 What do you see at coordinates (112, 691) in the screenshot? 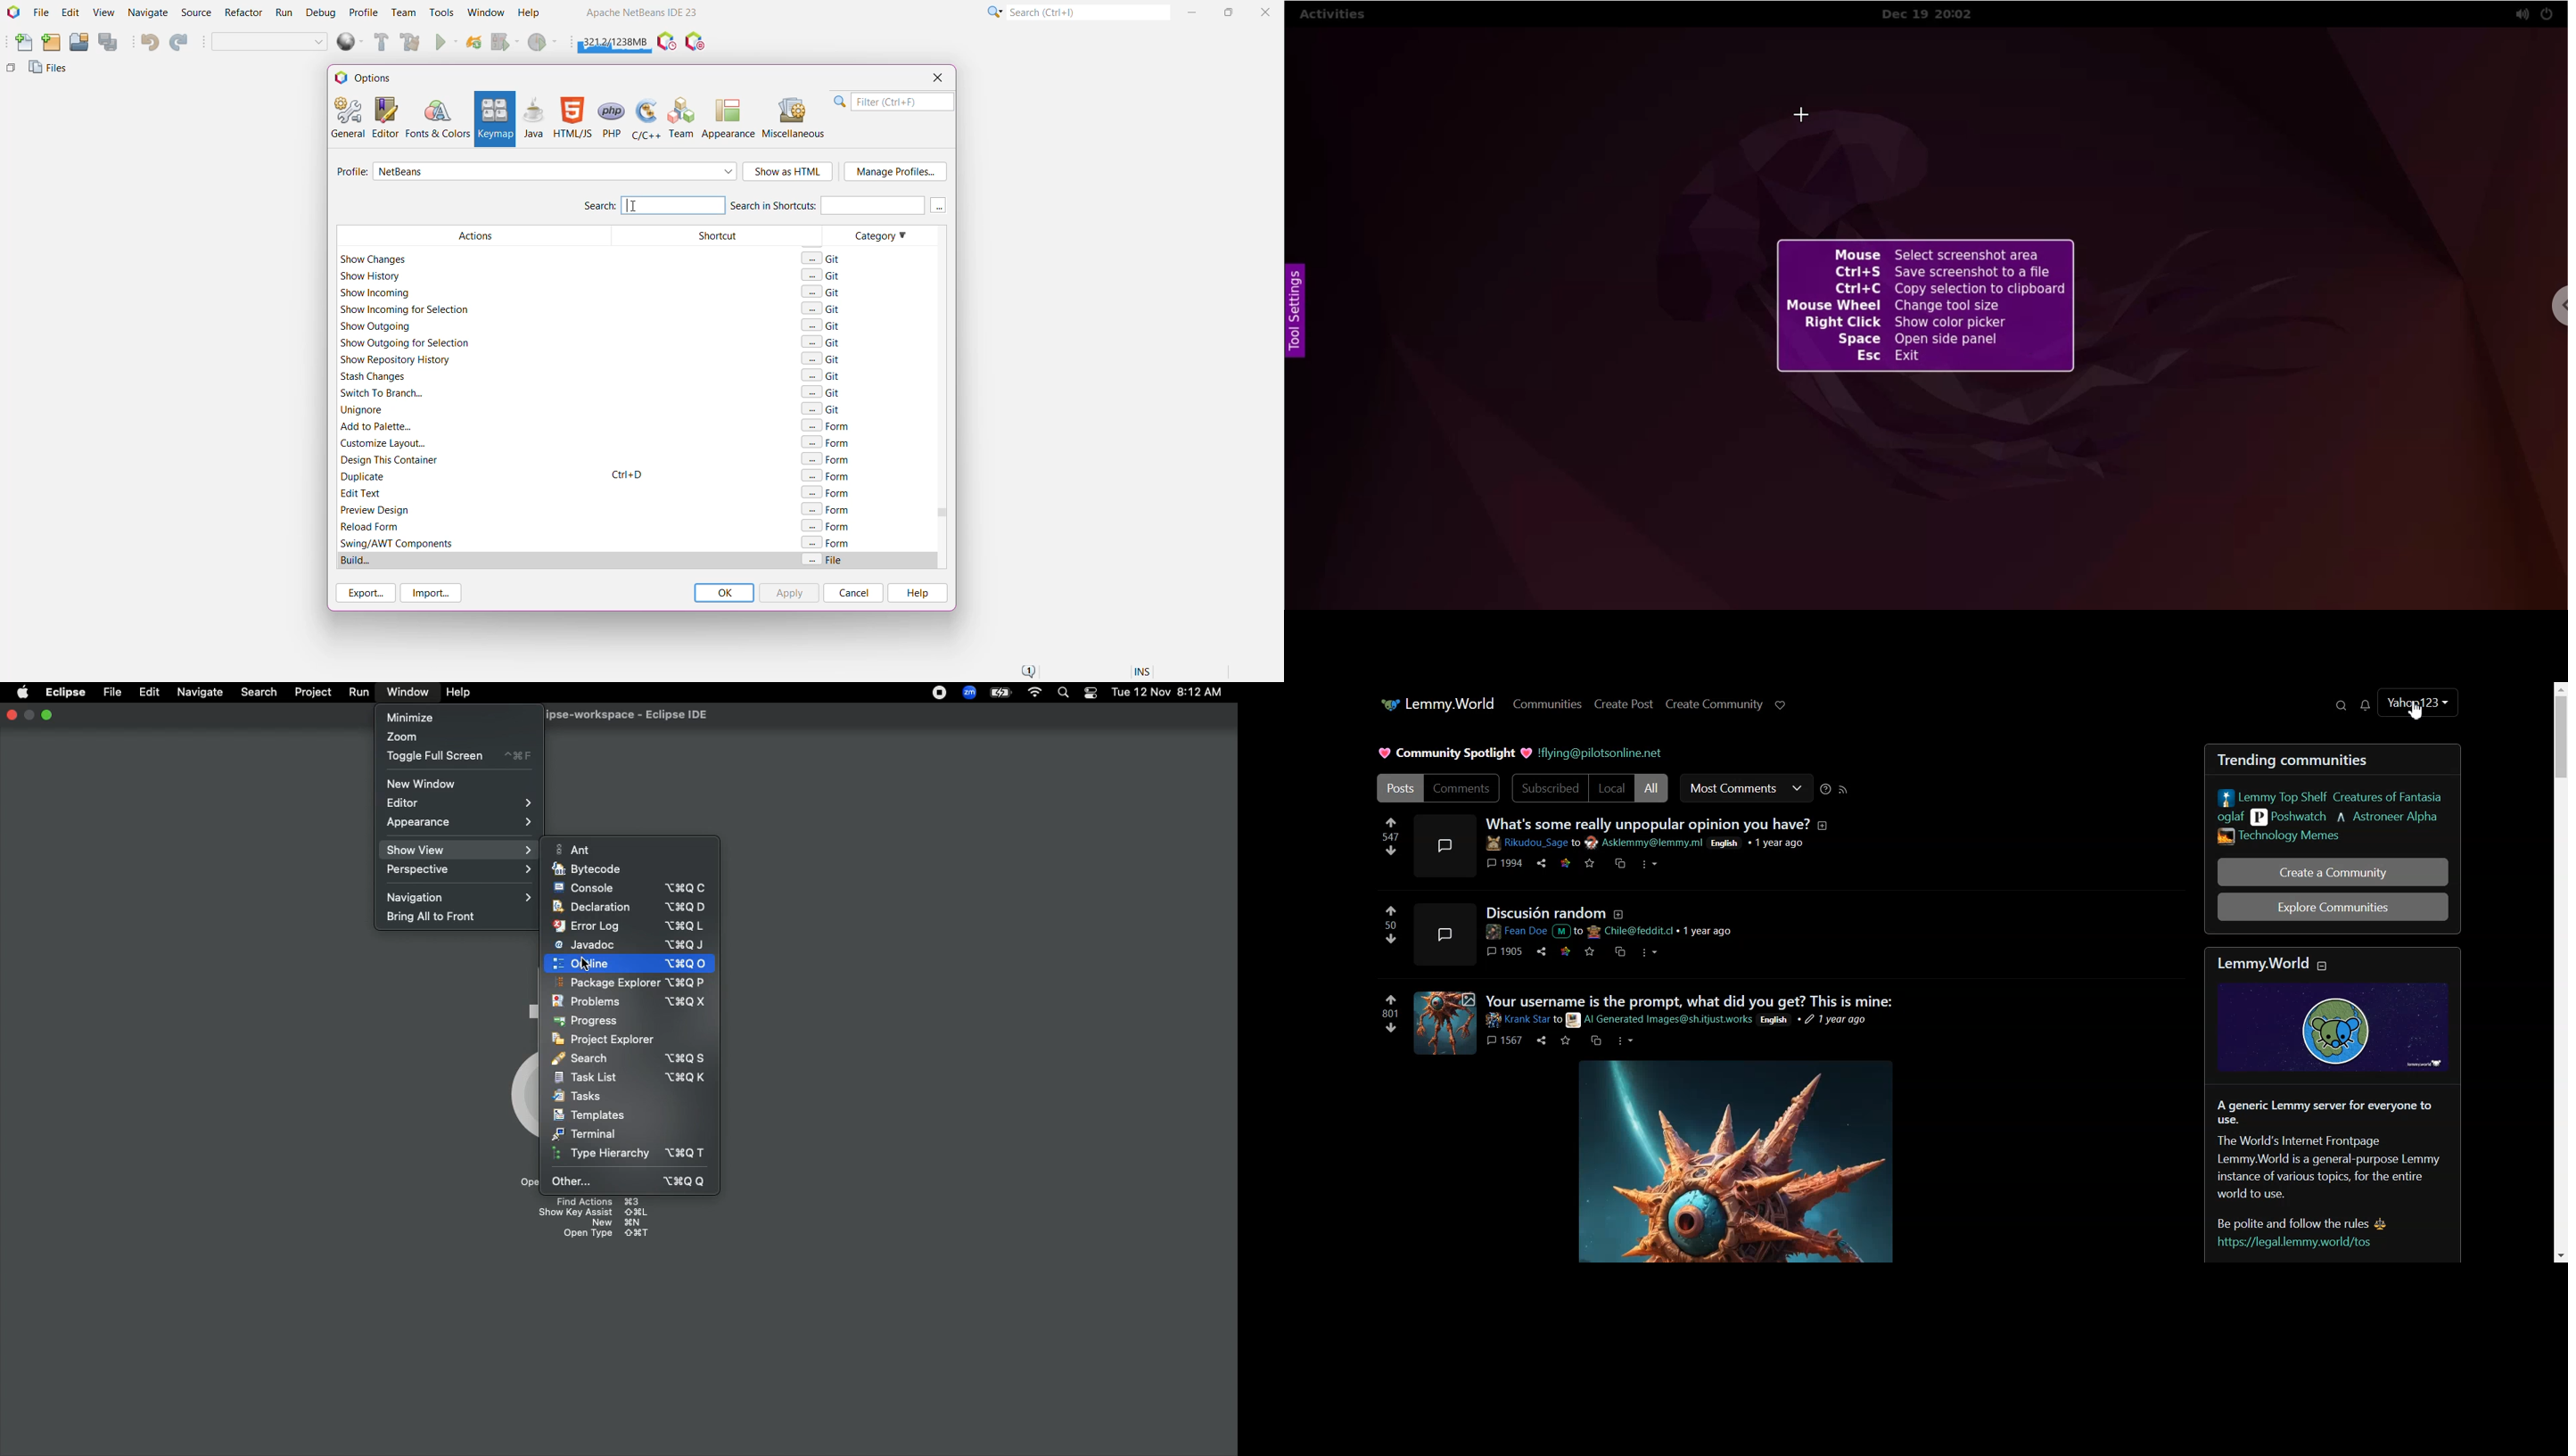
I see `File` at bounding box center [112, 691].